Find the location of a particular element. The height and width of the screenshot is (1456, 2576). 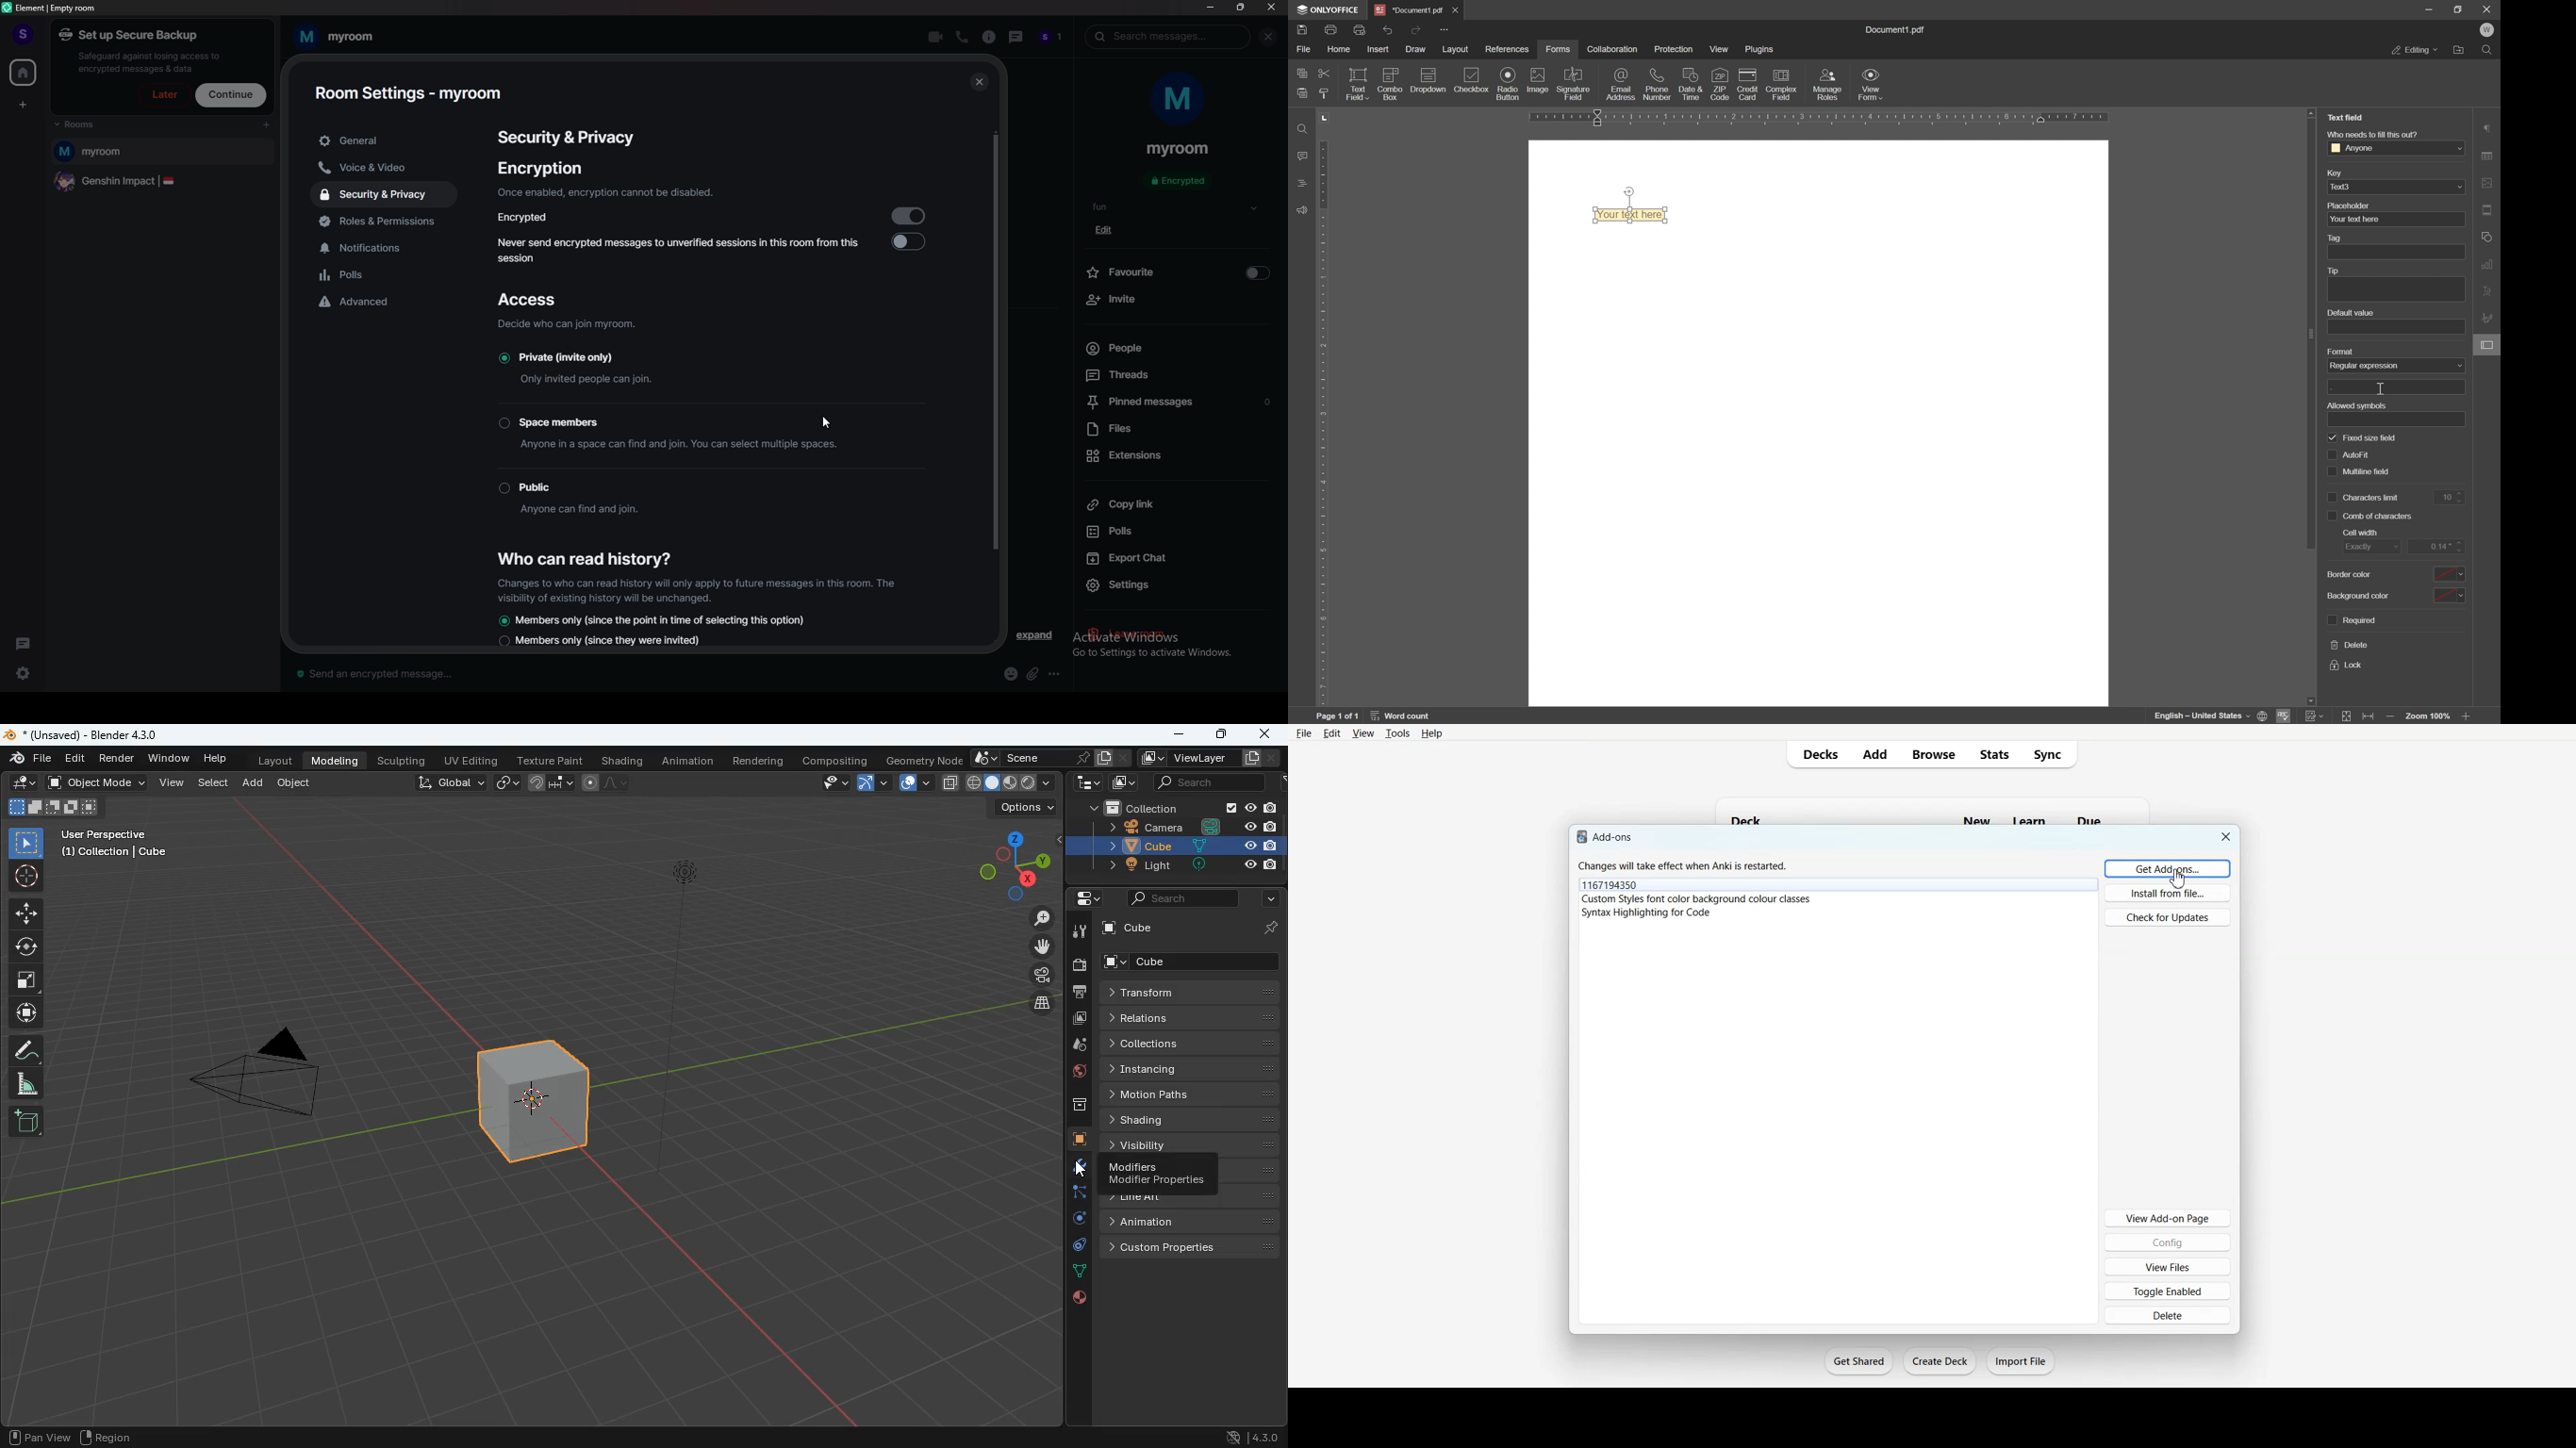

encrypted is located at coordinates (912, 214).